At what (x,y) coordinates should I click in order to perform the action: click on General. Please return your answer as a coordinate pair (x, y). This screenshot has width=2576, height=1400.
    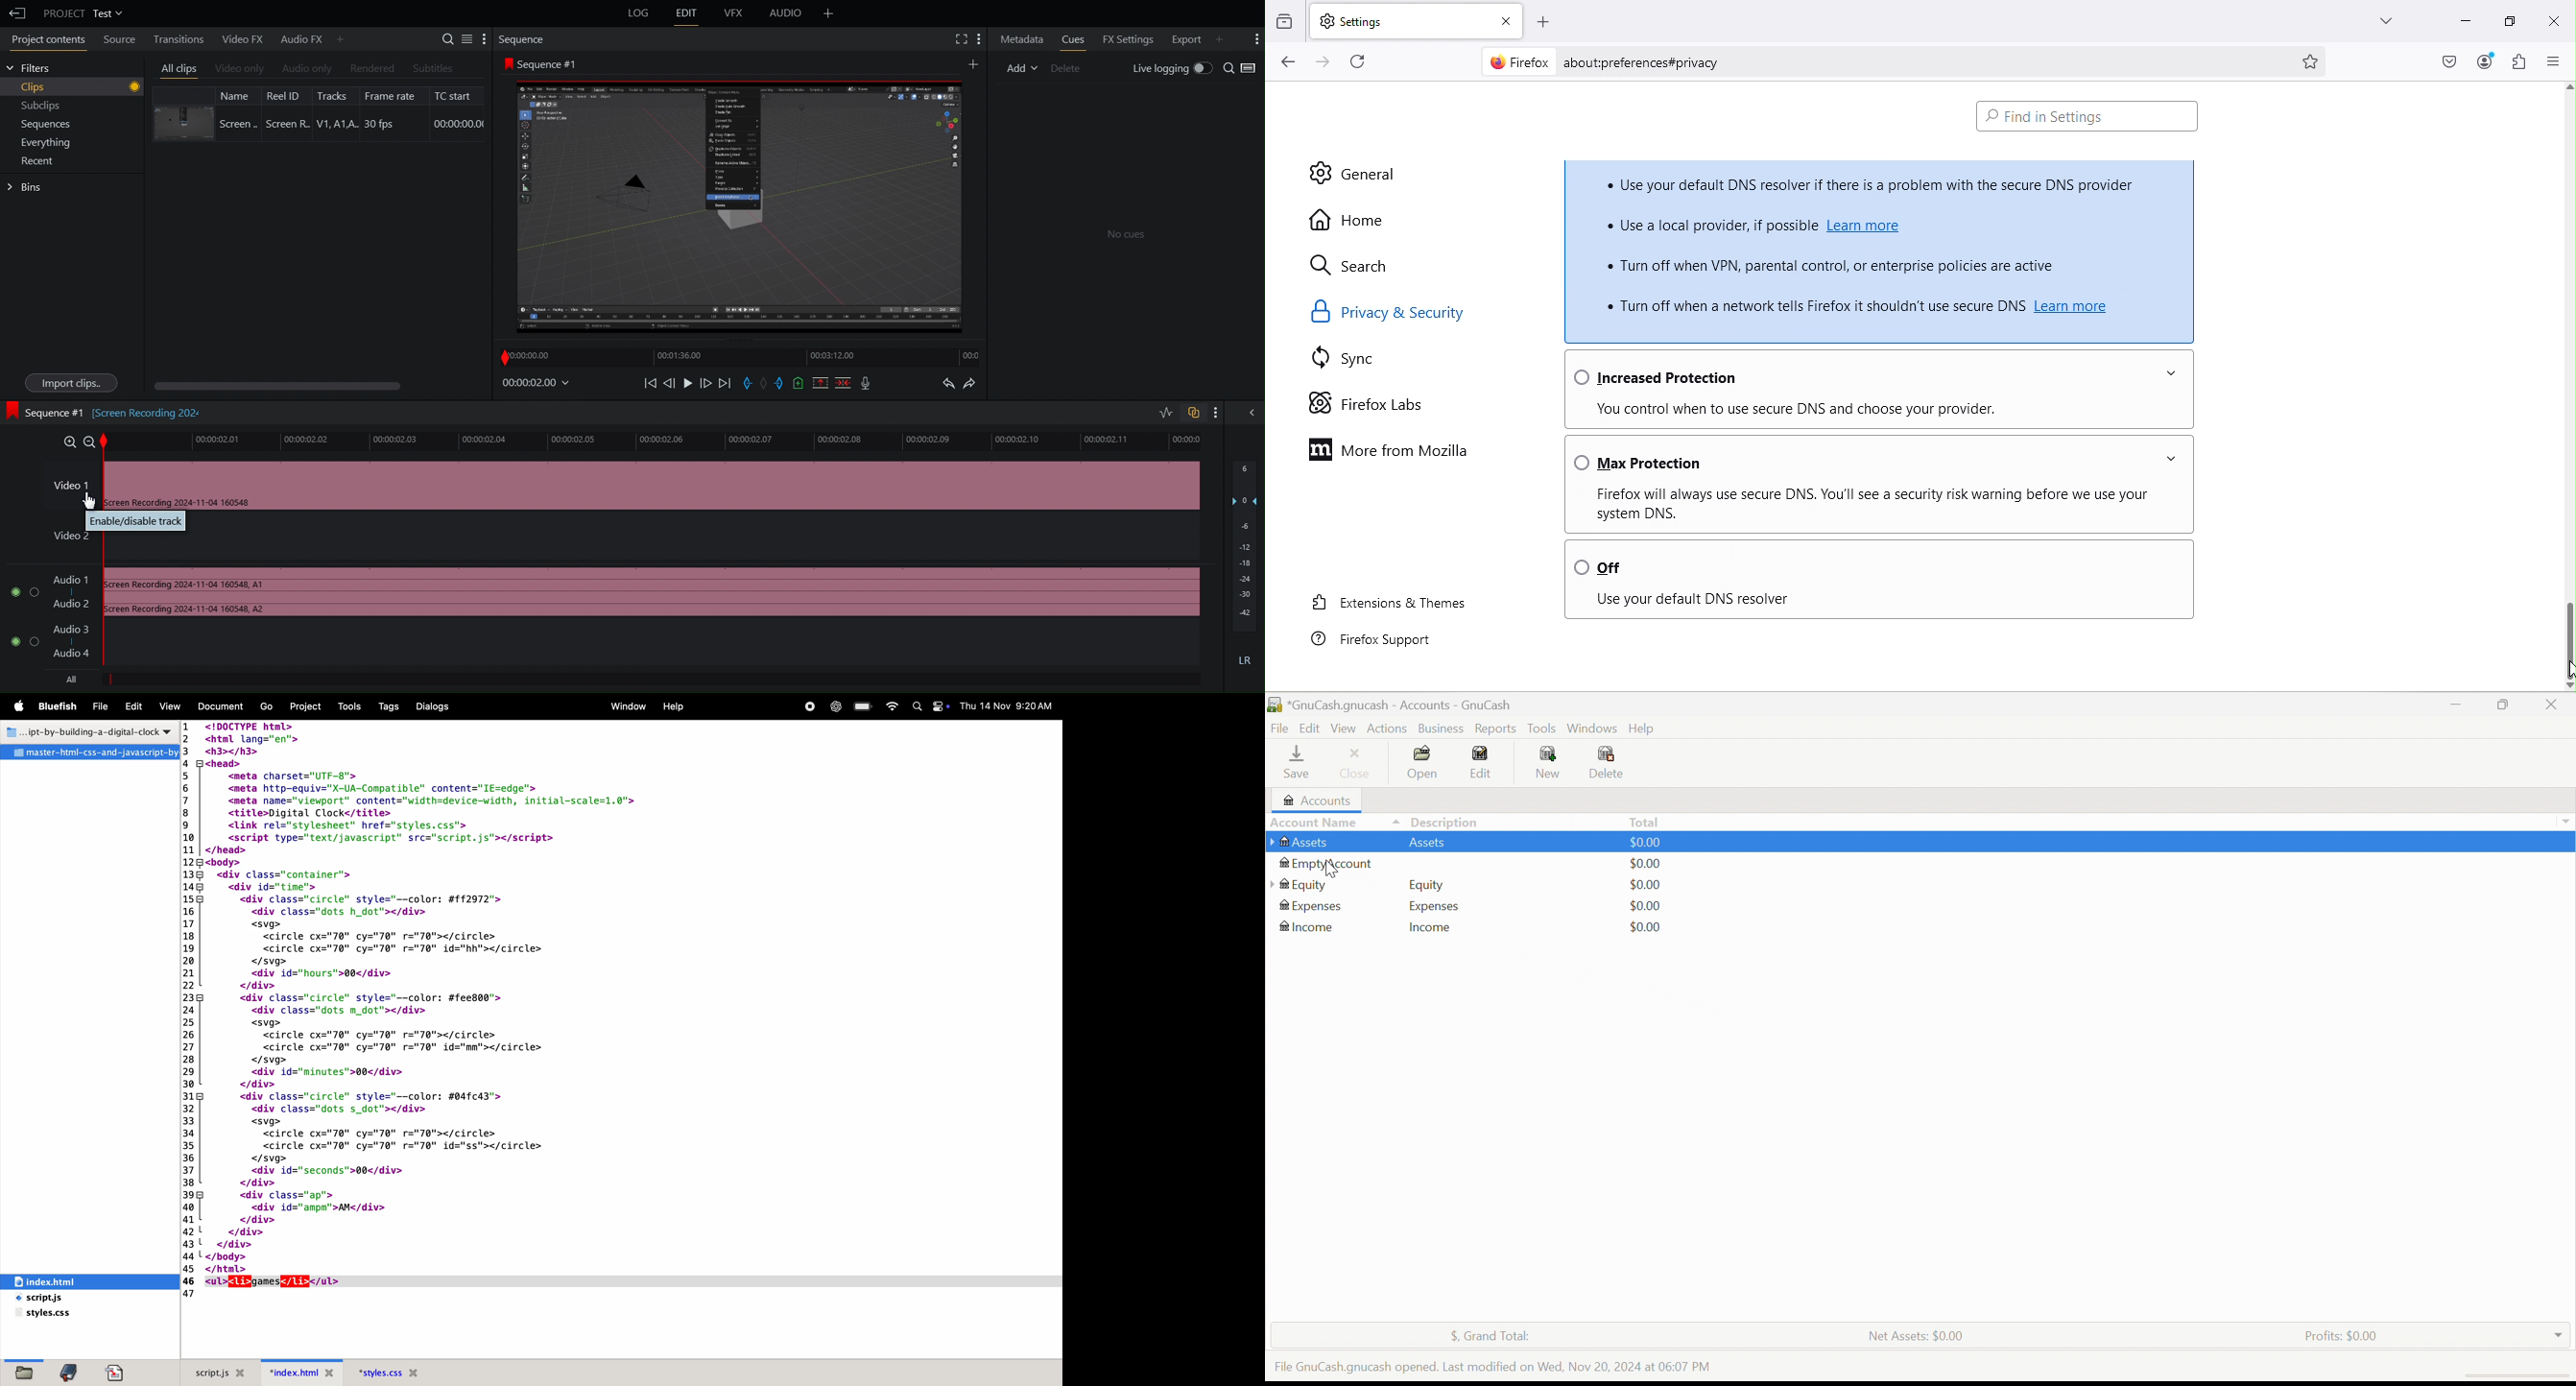
    Looking at the image, I should click on (1352, 173).